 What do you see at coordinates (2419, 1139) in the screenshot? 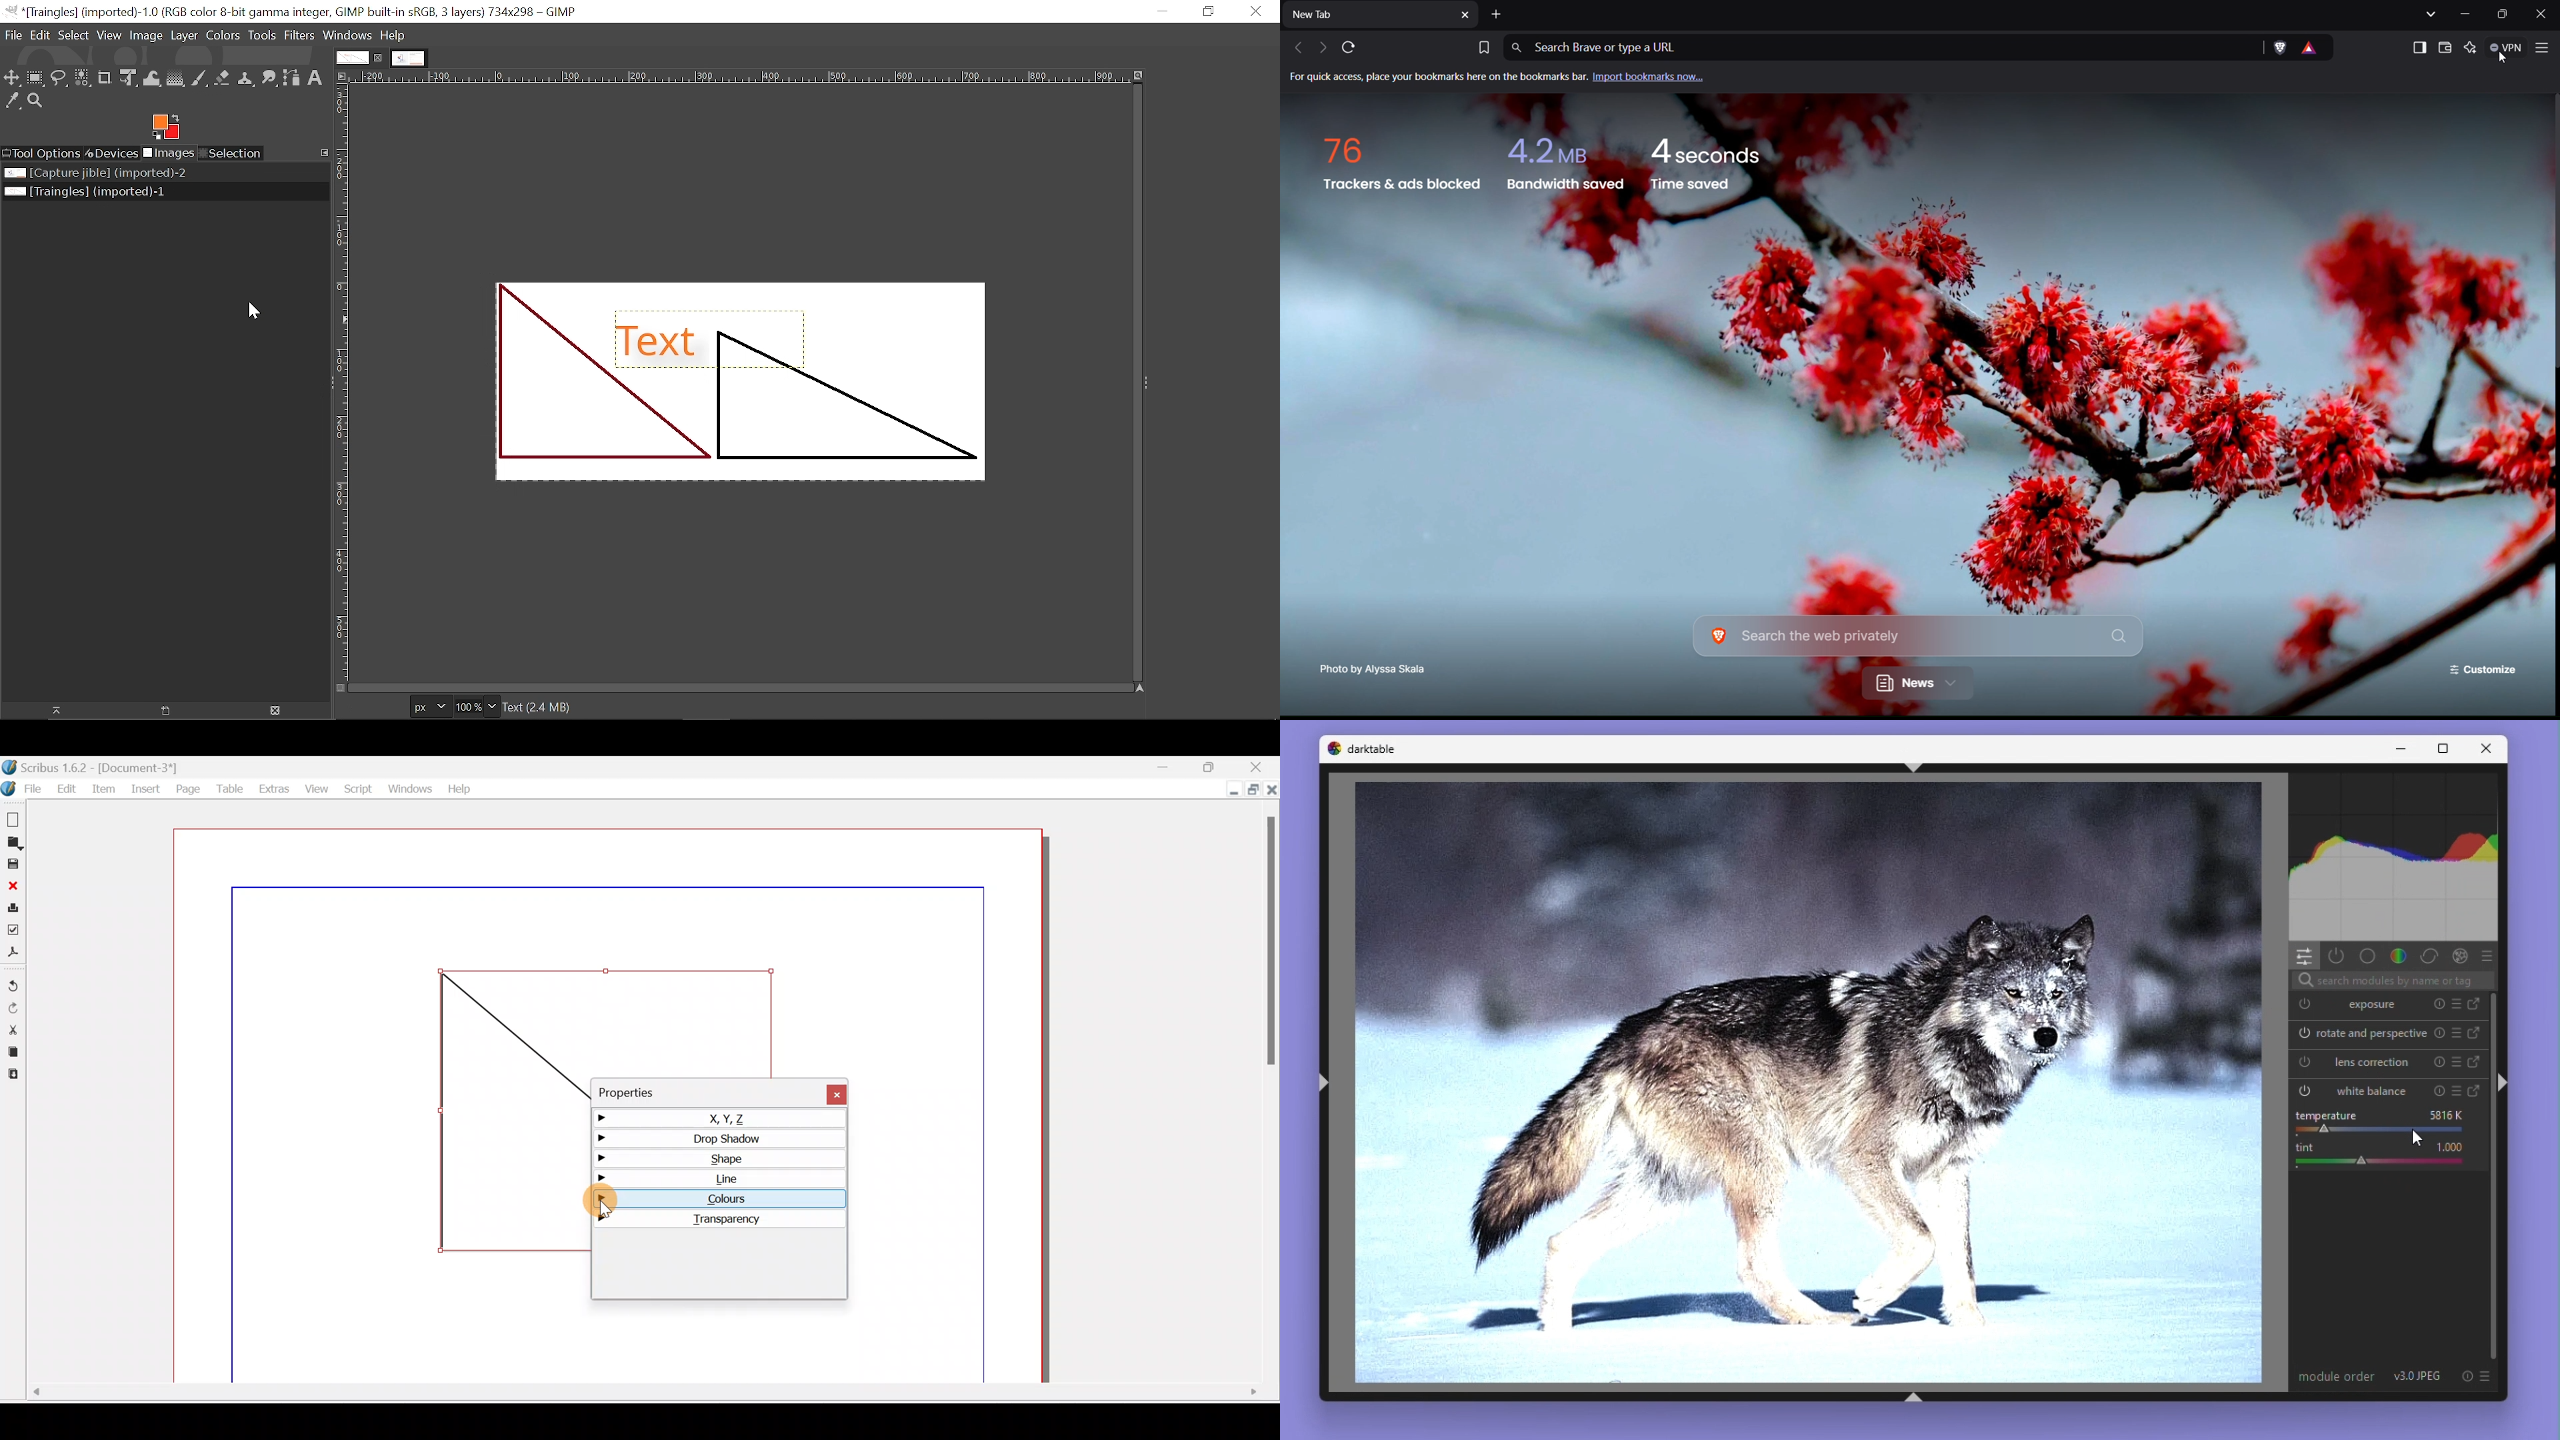
I see `cursor` at bounding box center [2419, 1139].